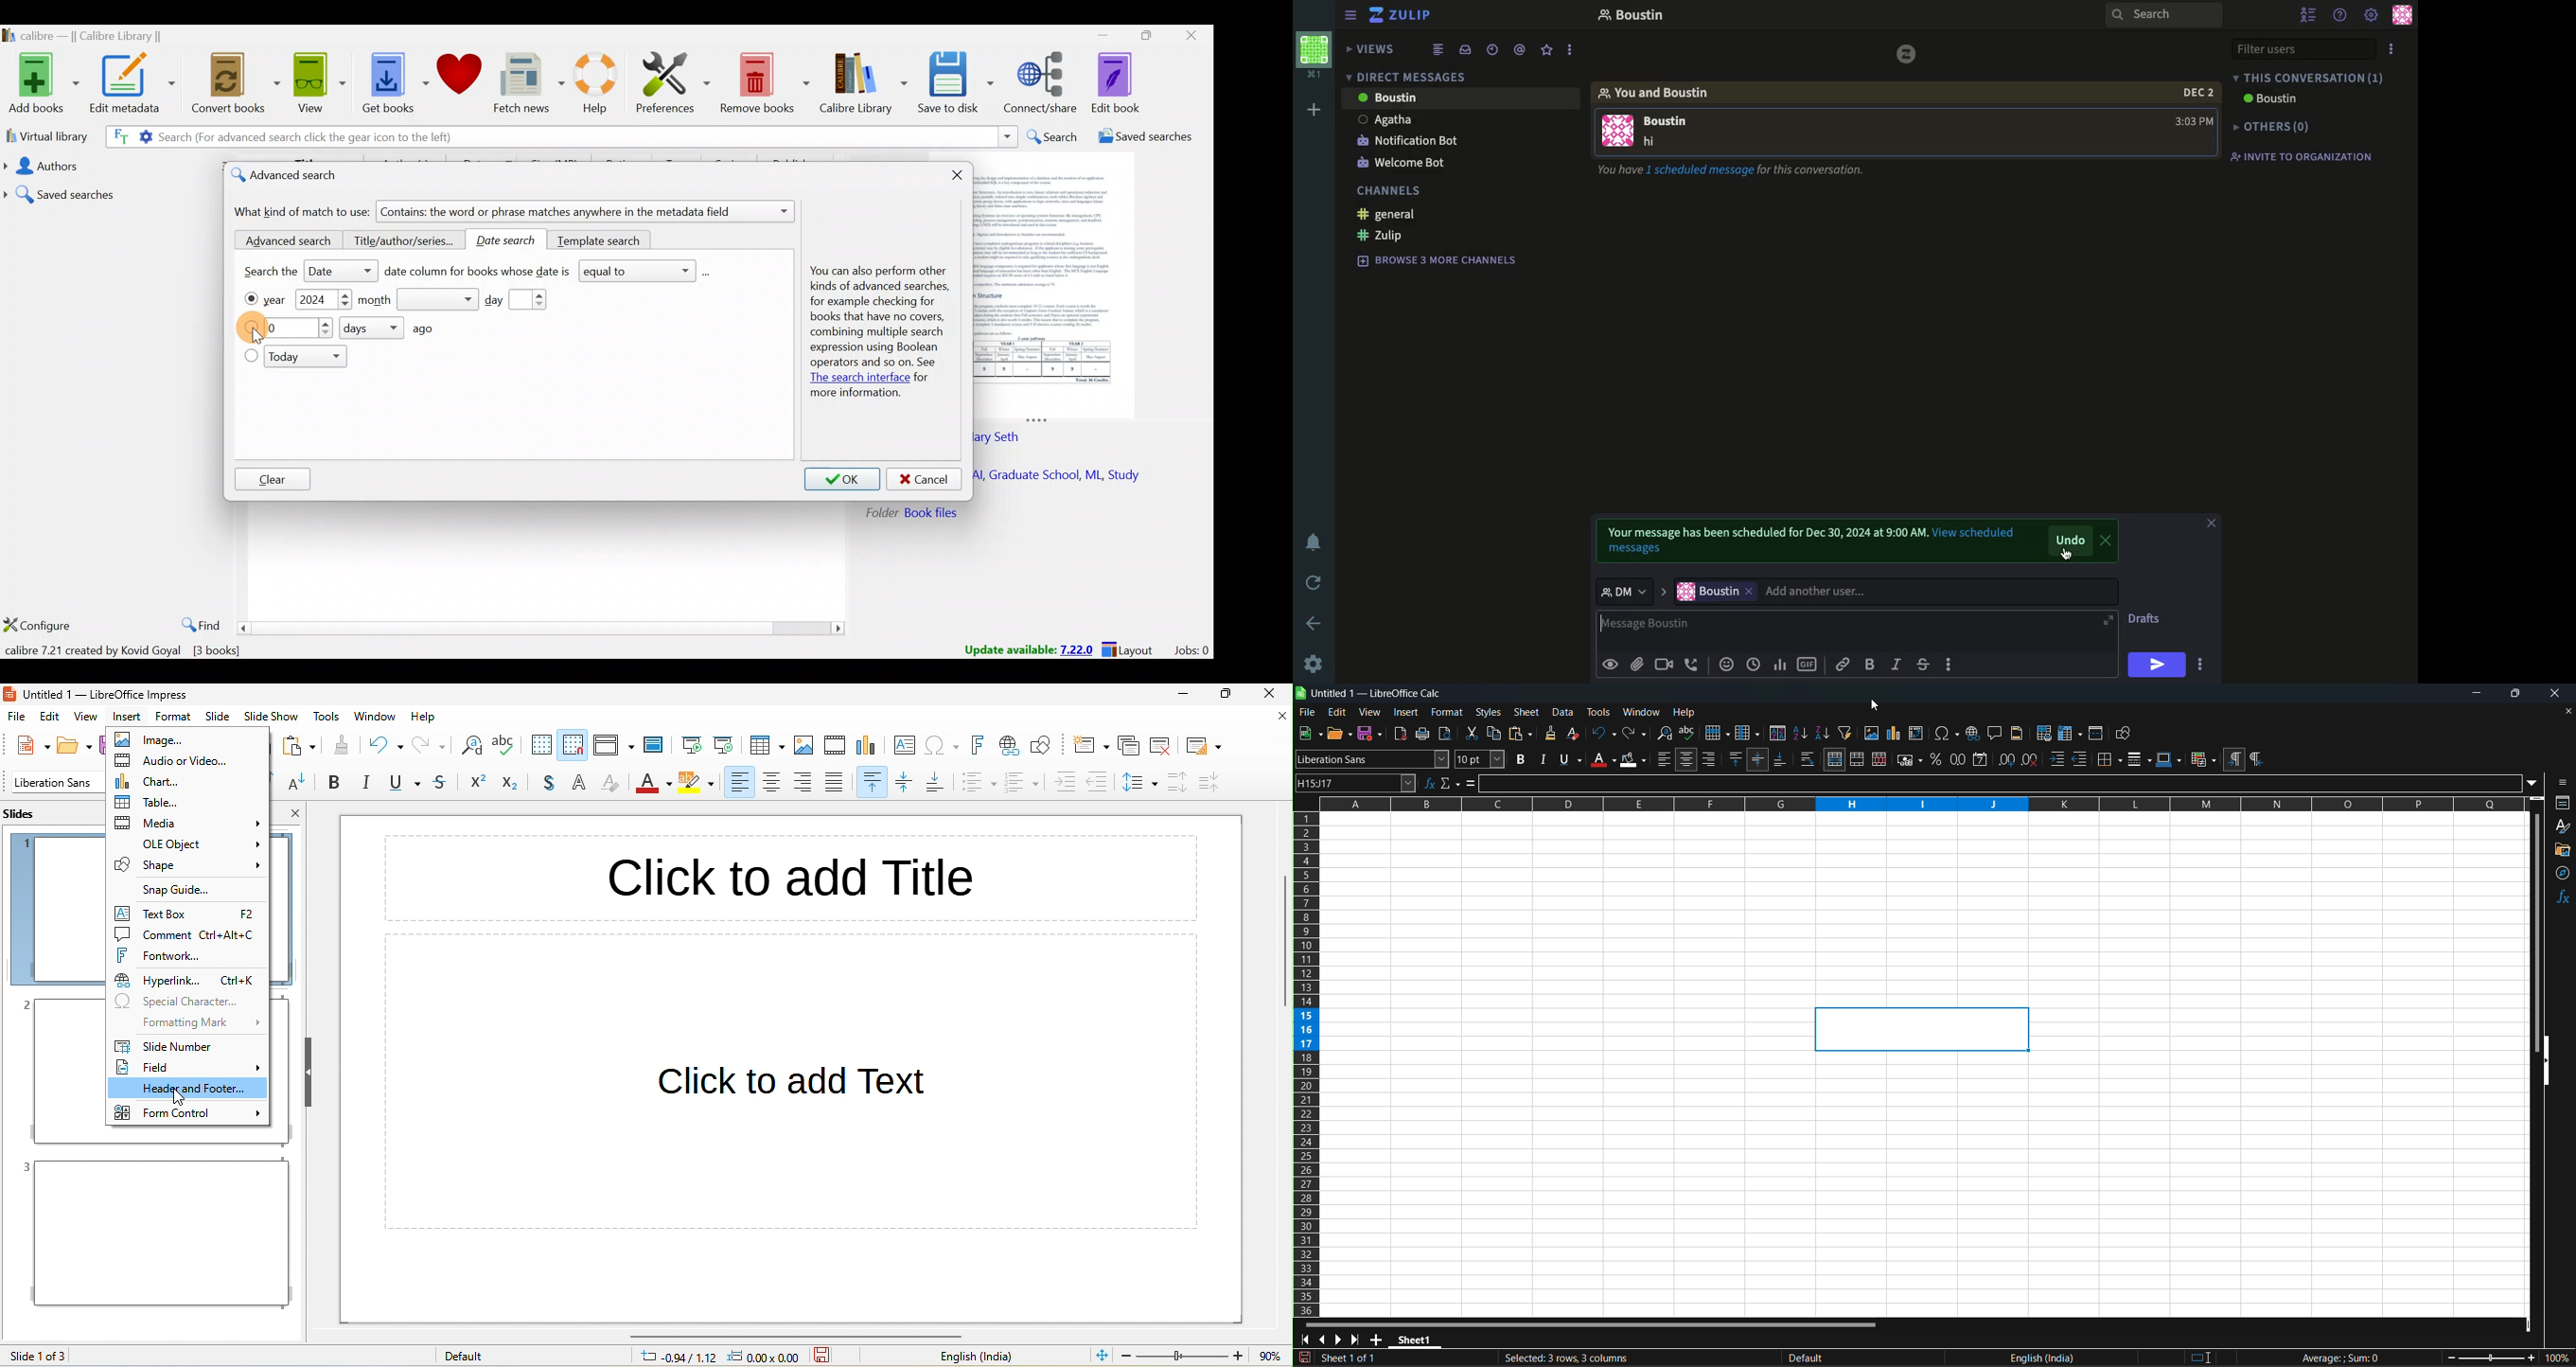  Describe the element at coordinates (1982, 533) in the screenshot. I see `view scheduled messages` at that location.